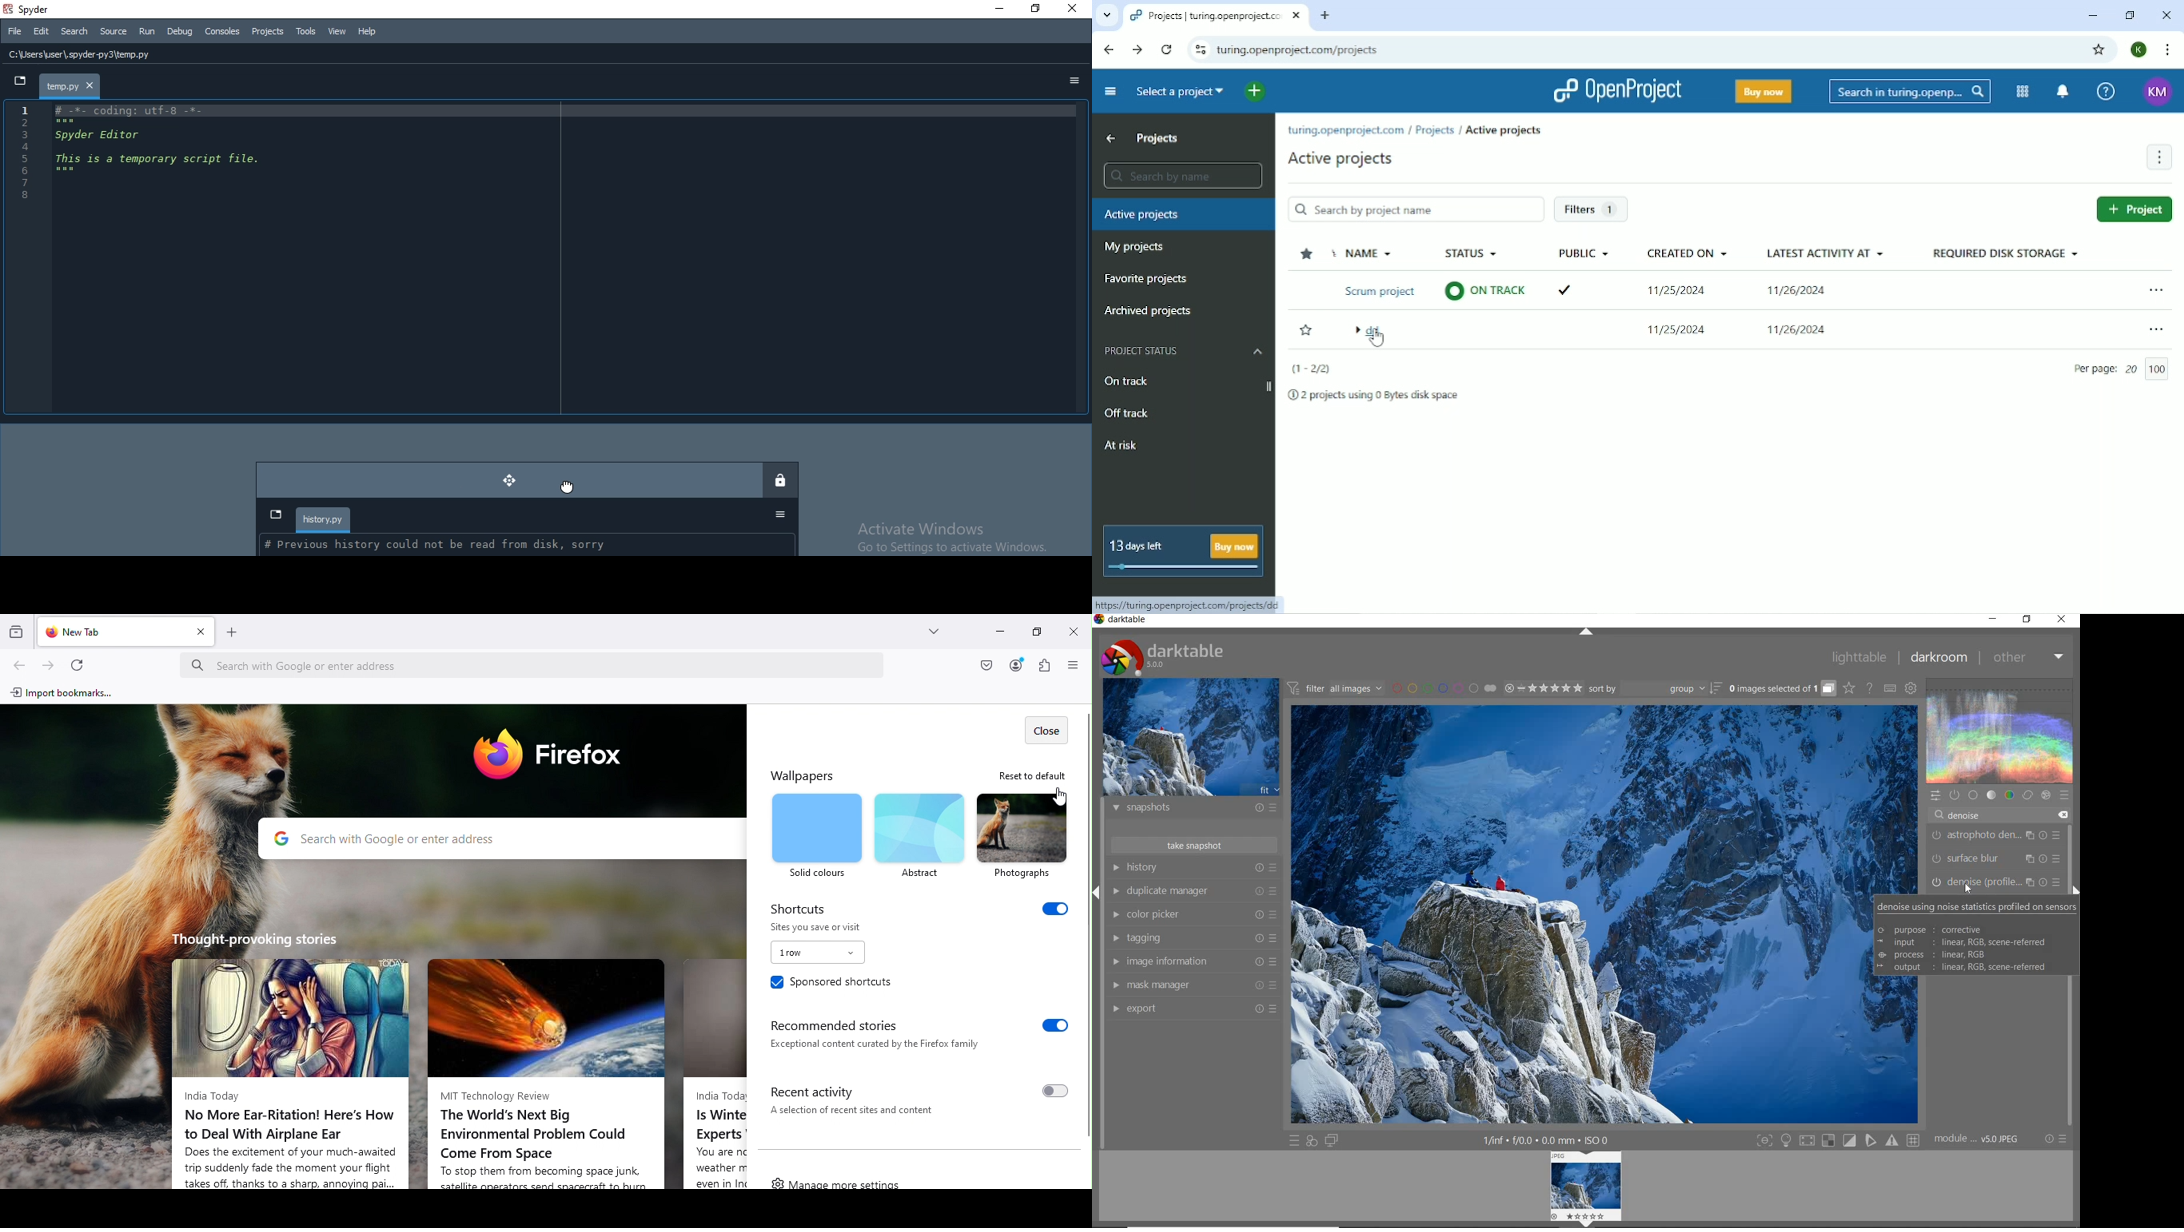 The image size is (2184, 1232). I want to click on close, so click(2062, 620).